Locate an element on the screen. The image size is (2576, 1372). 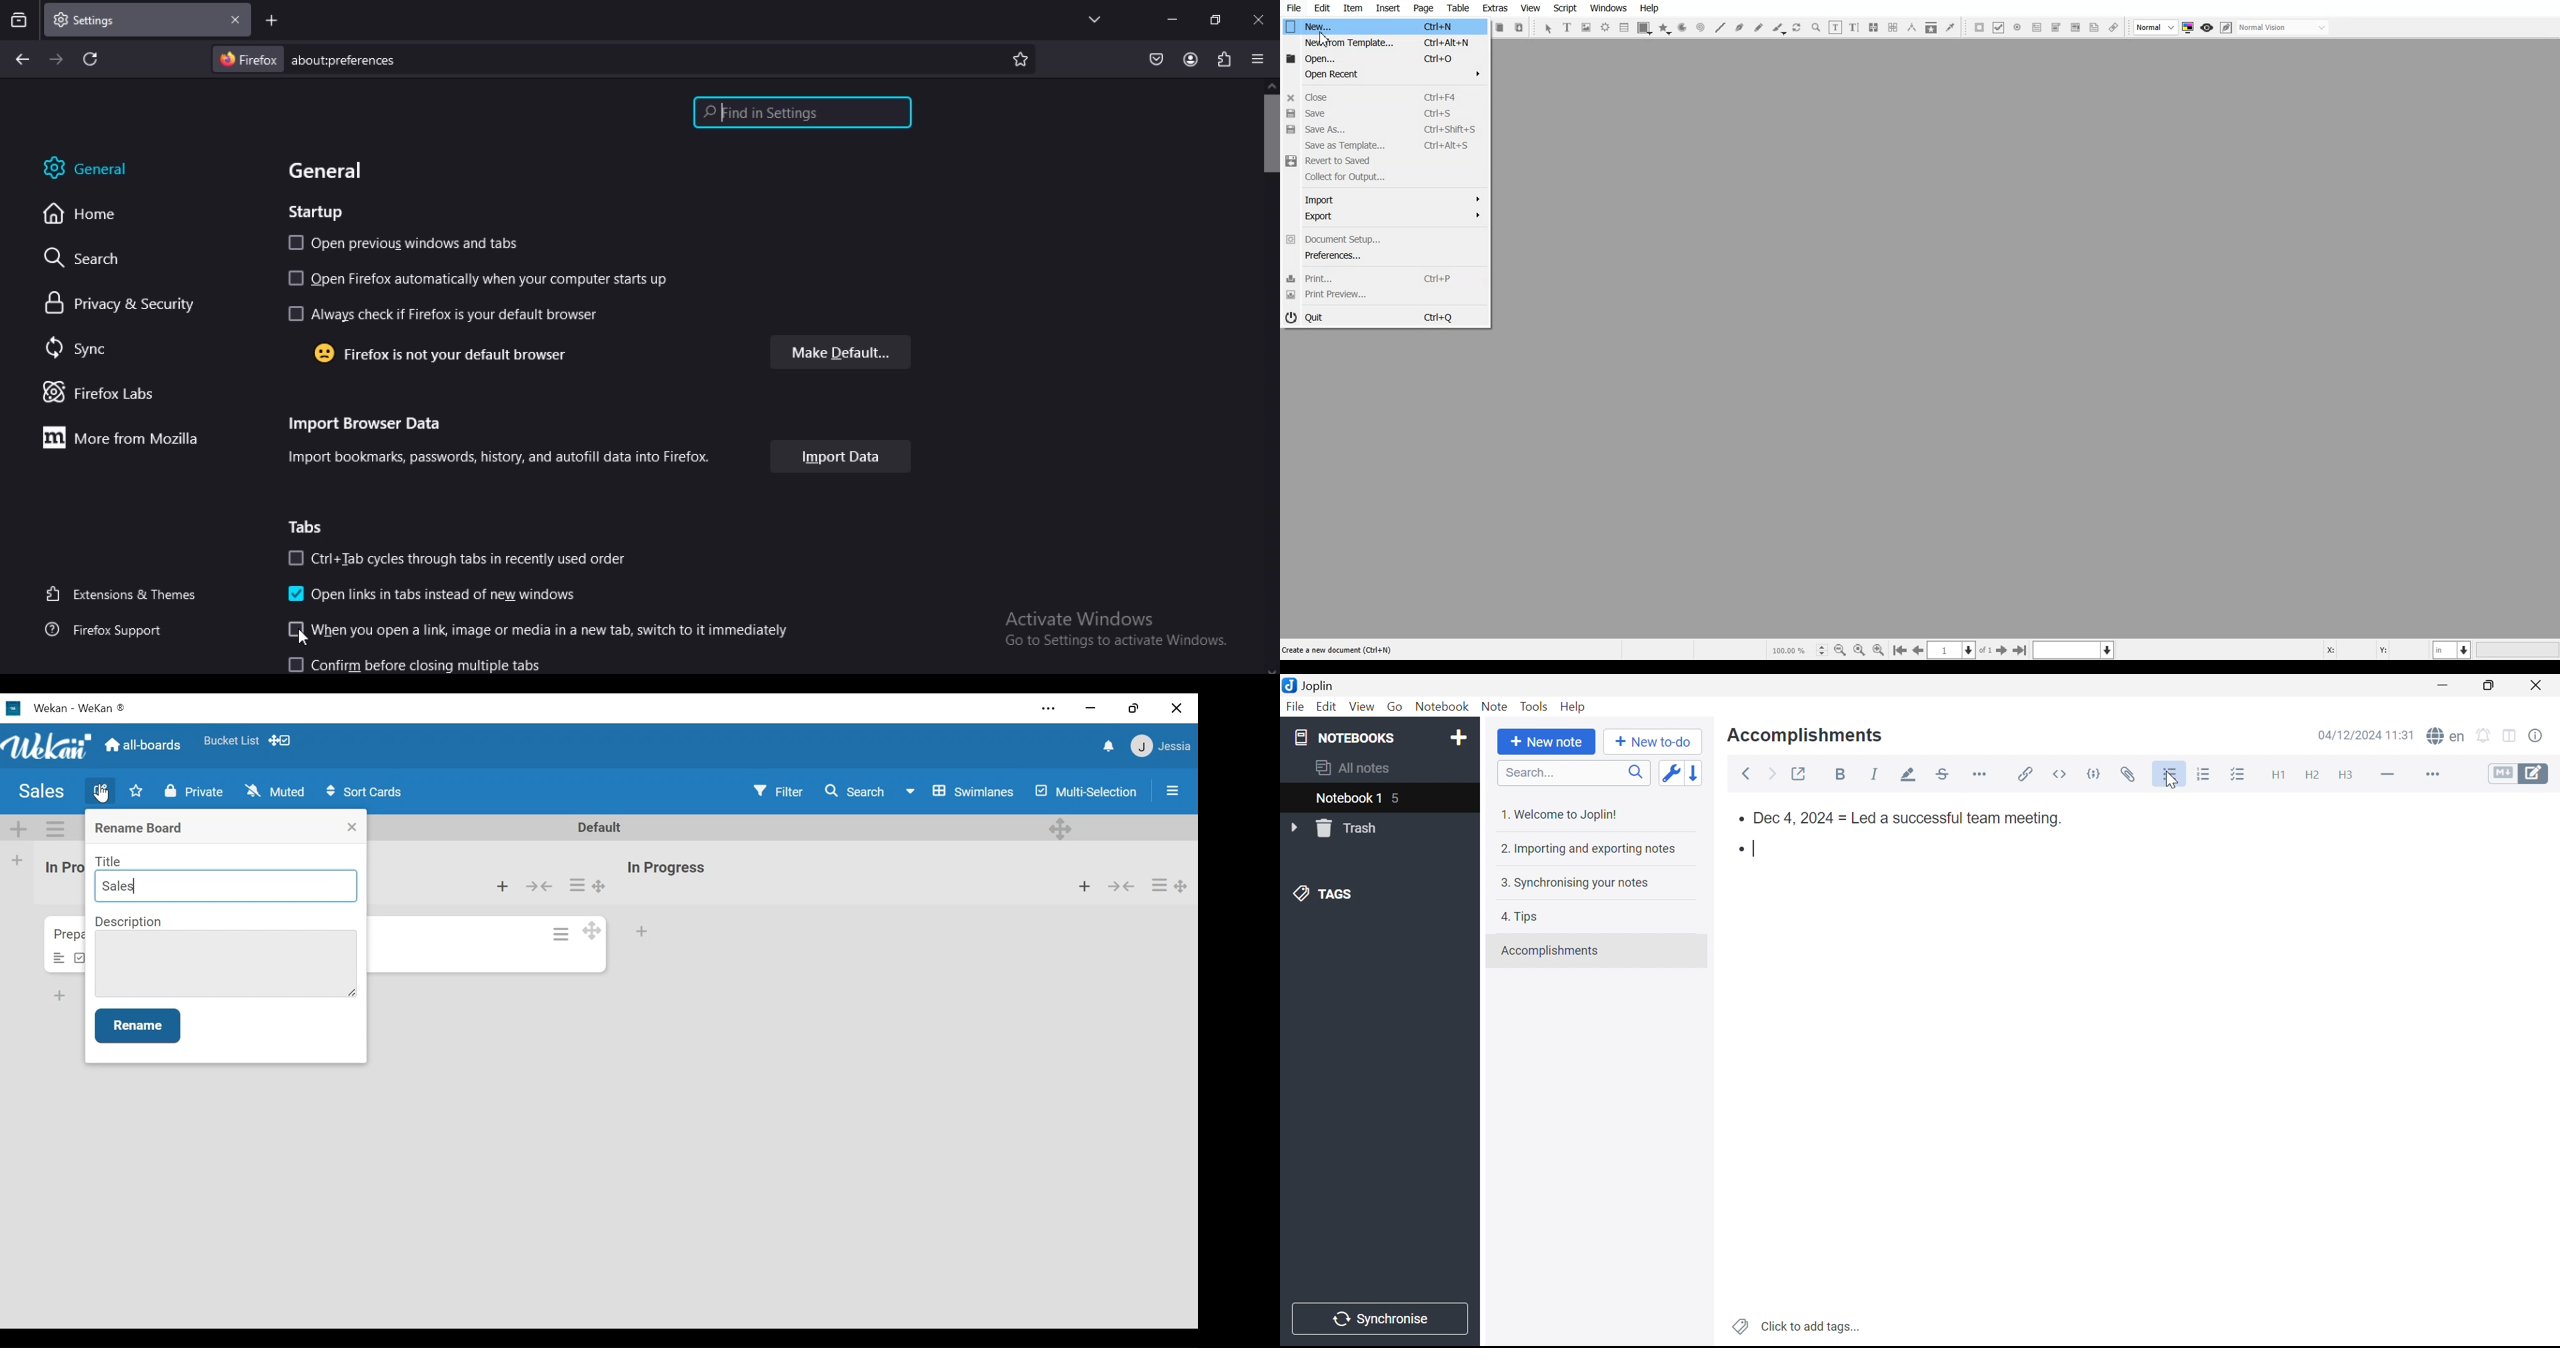
Windows is located at coordinates (1609, 8).